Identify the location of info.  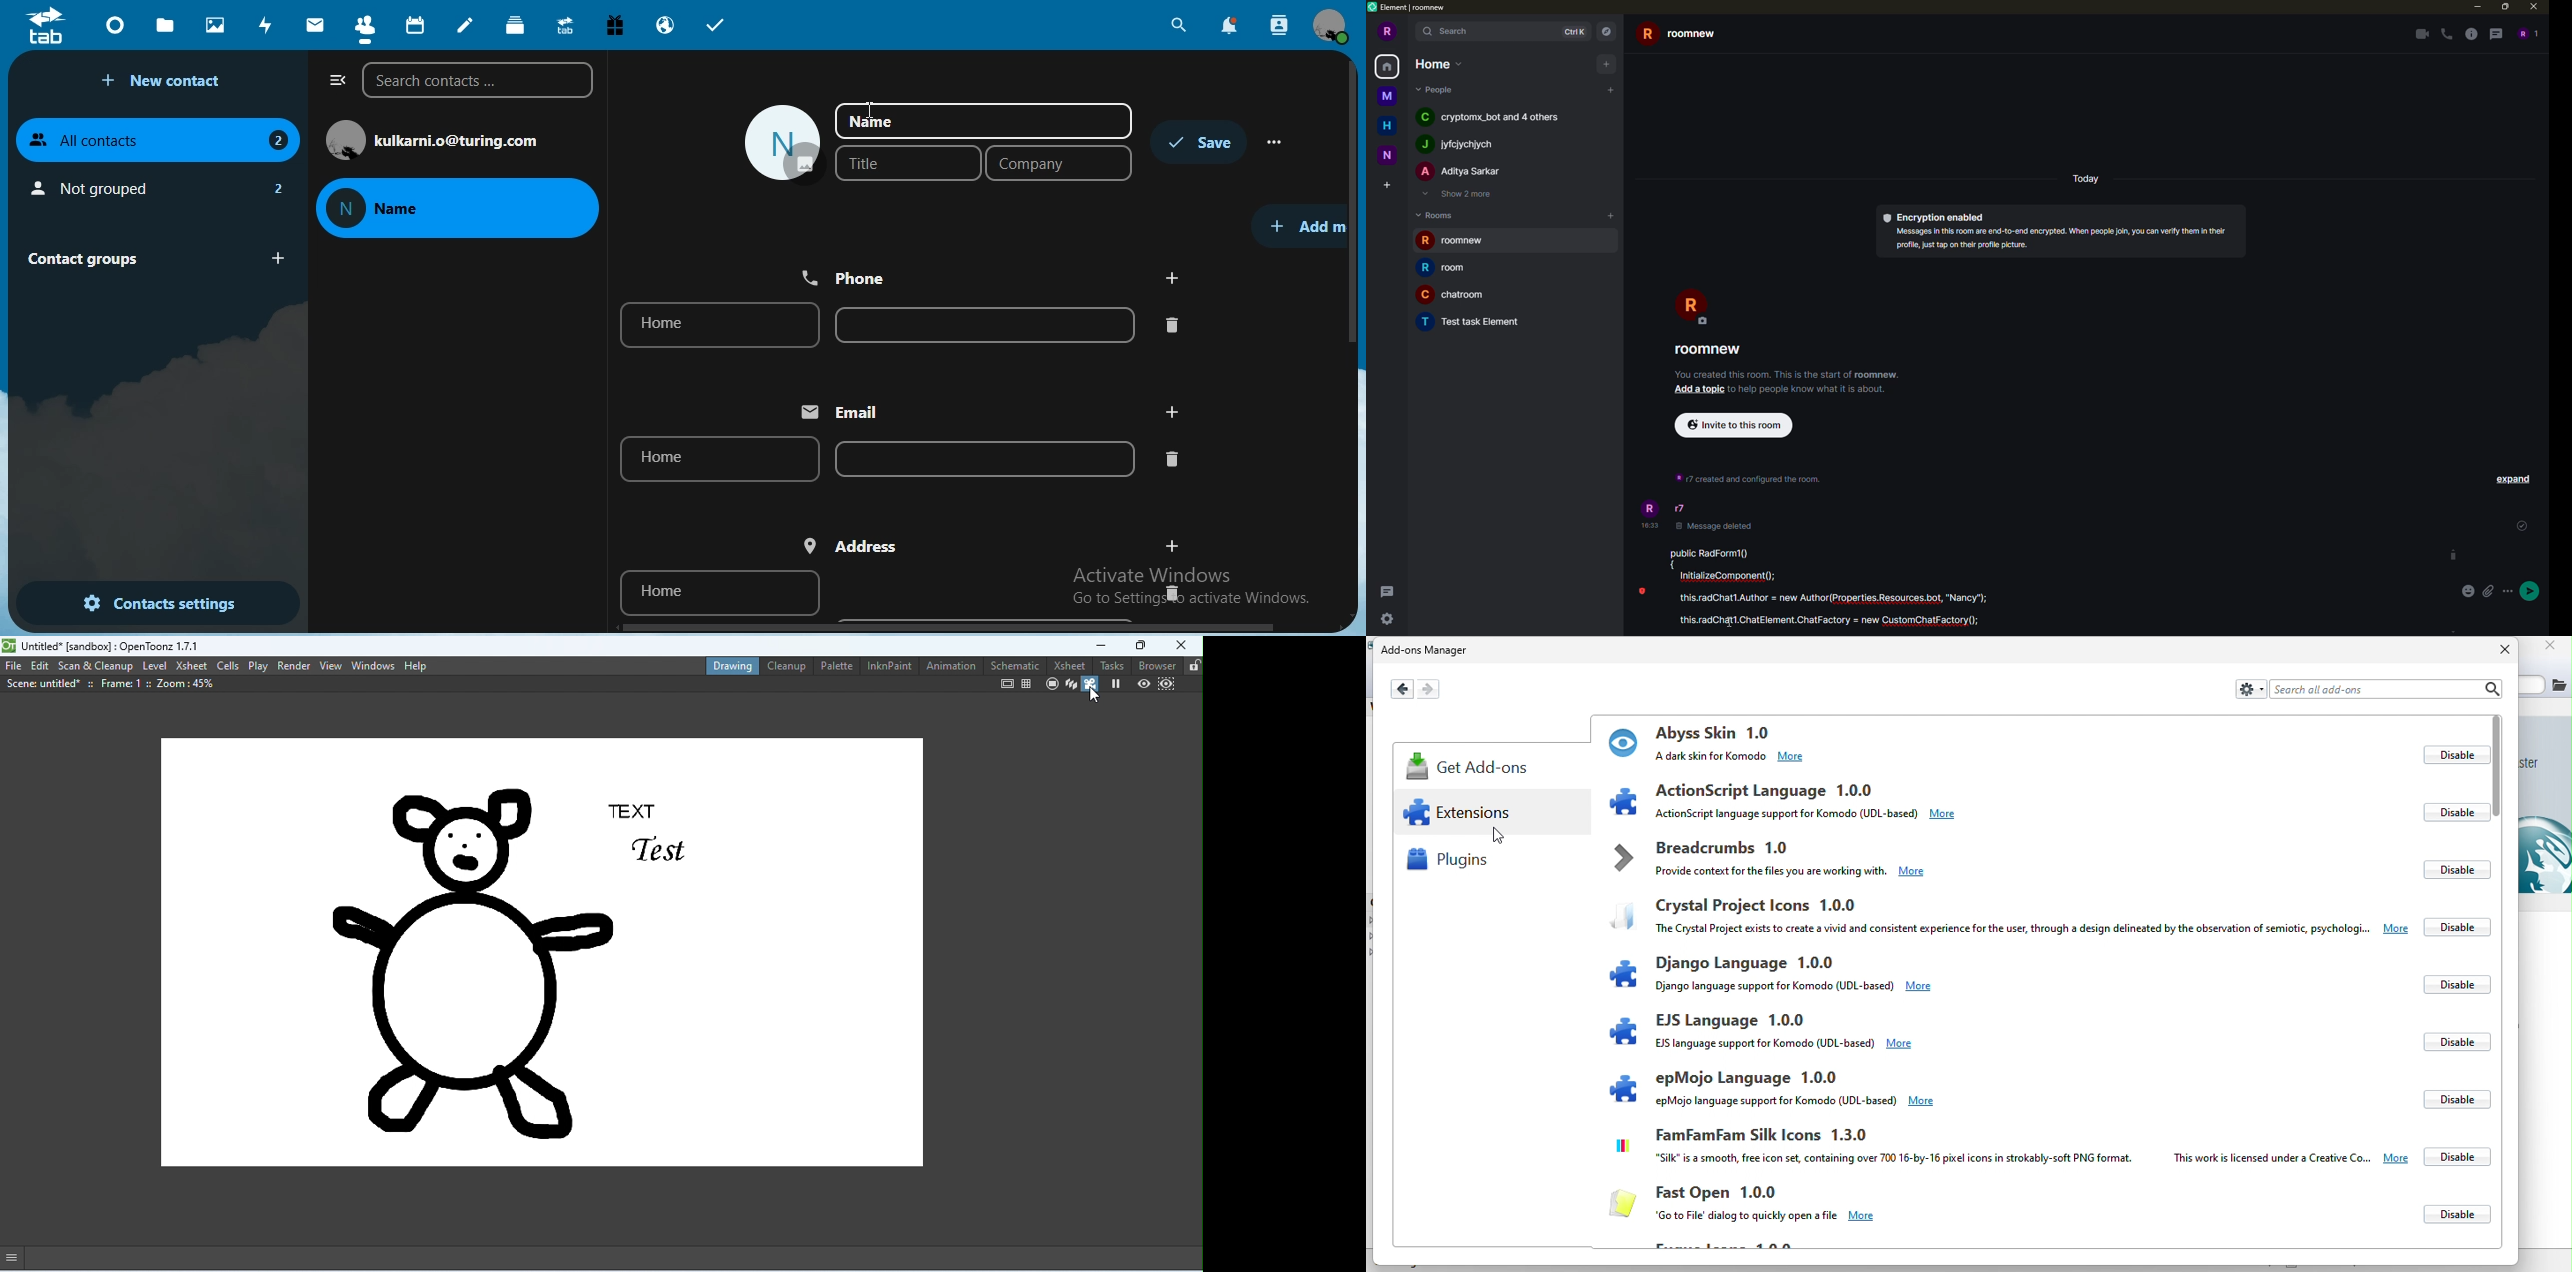
(2051, 238).